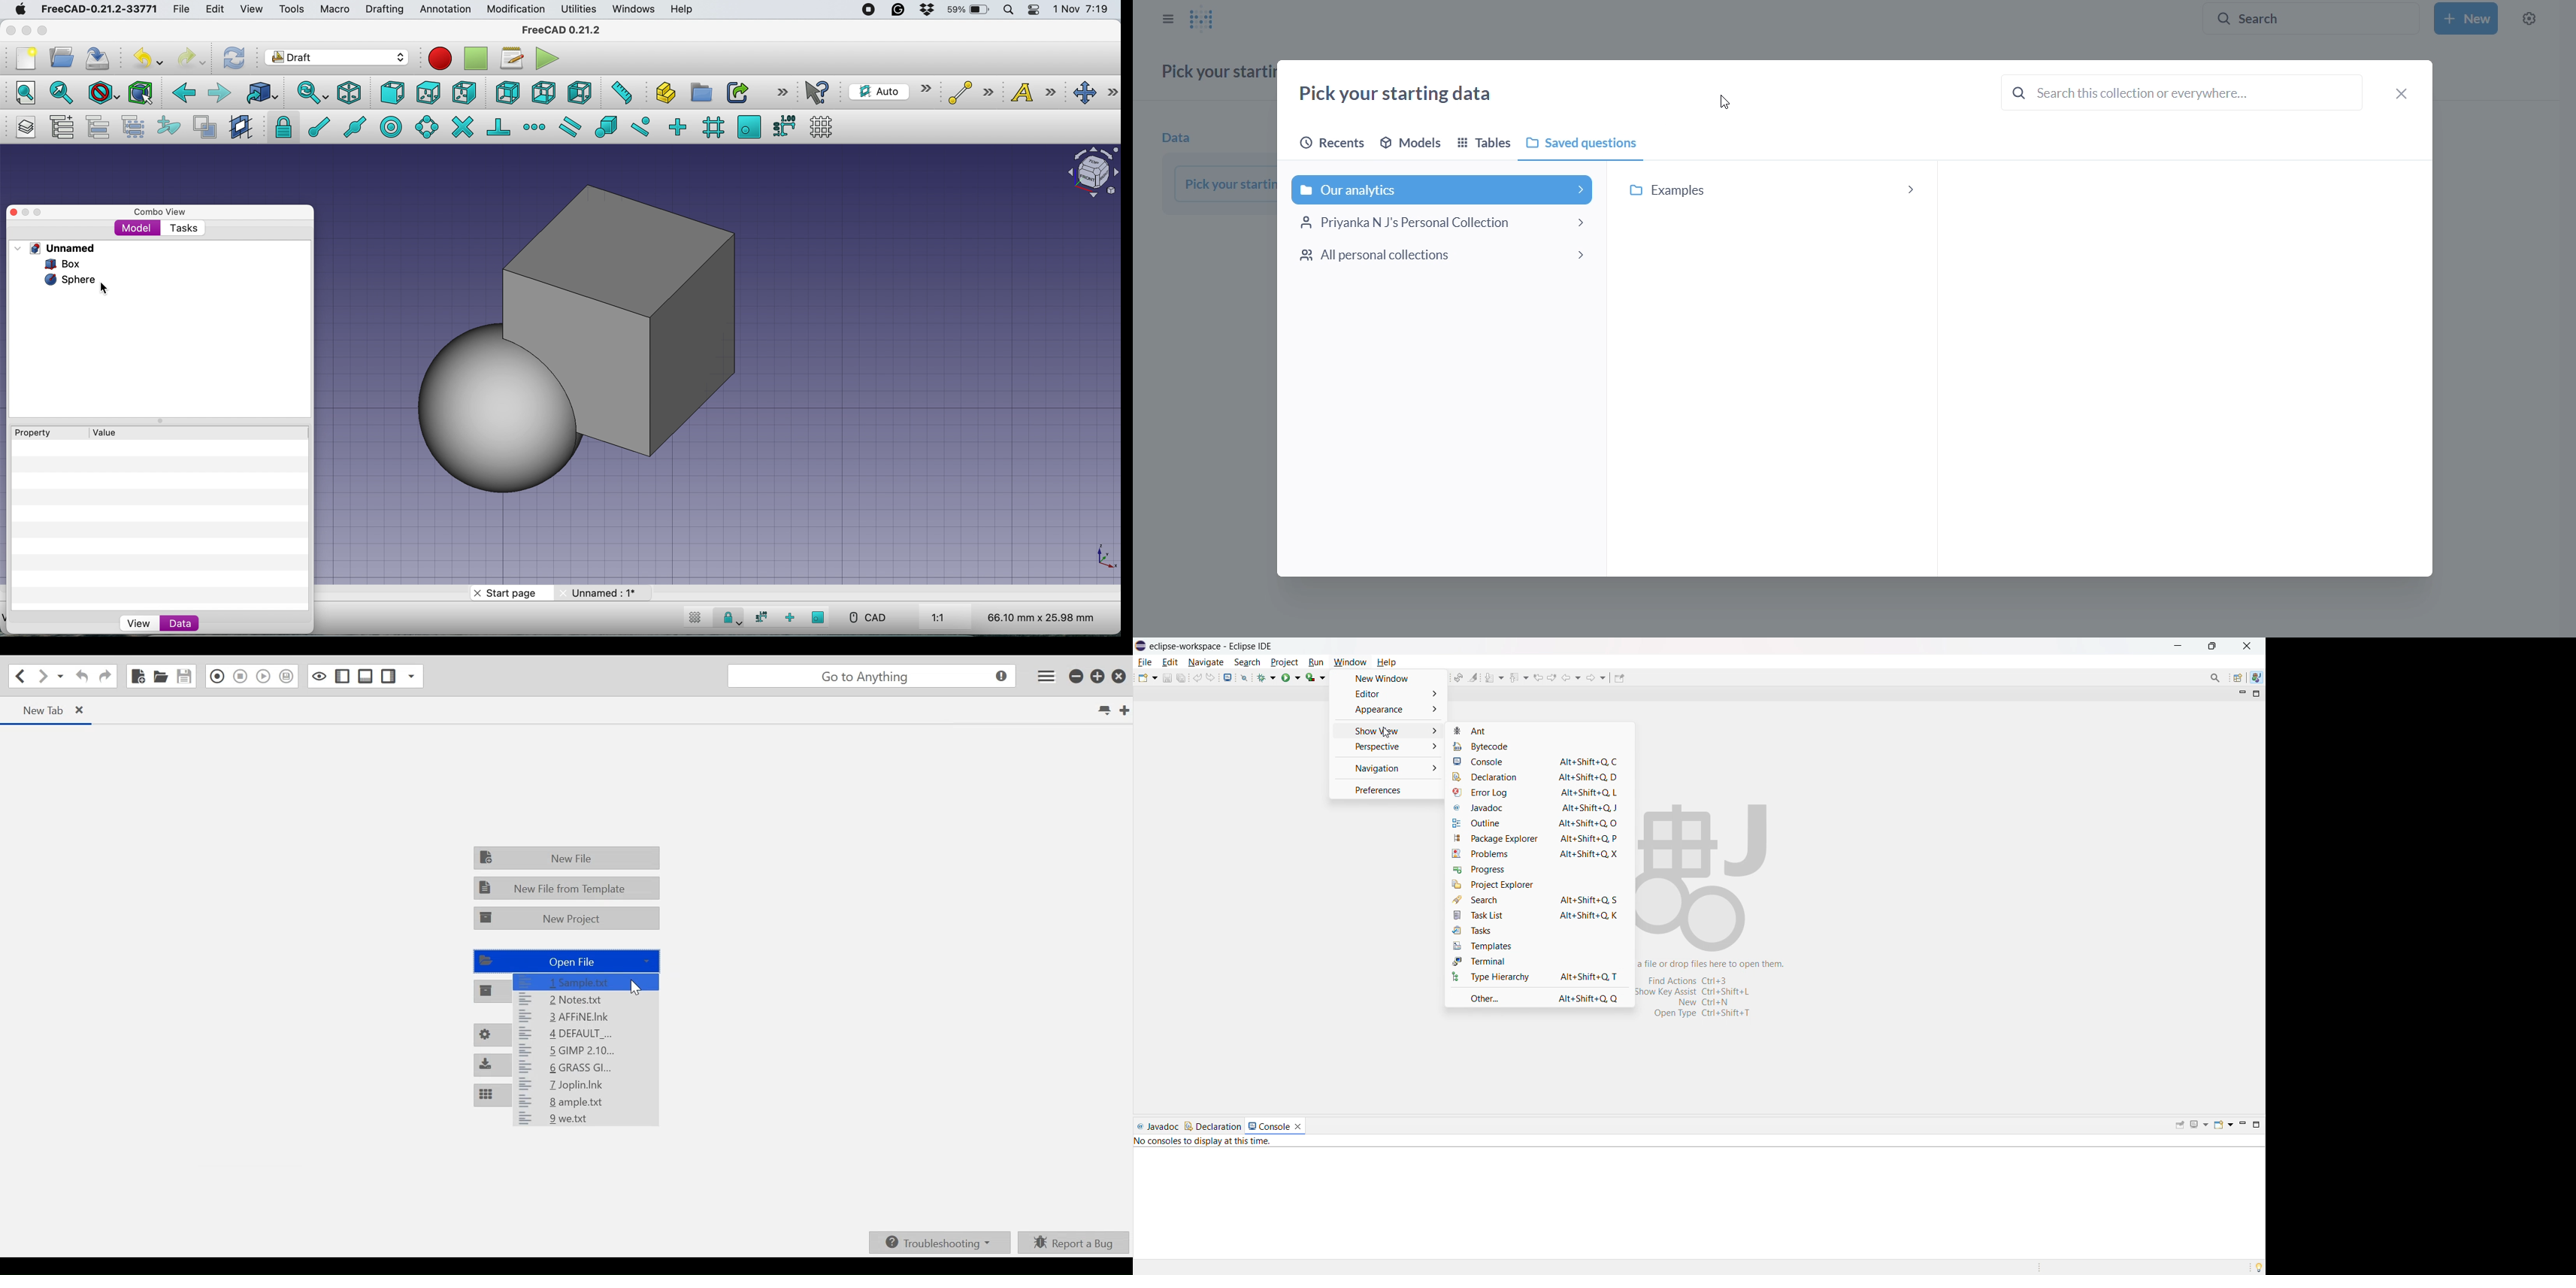 The image size is (2576, 1288). What do you see at coordinates (65, 57) in the screenshot?
I see `open` at bounding box center [65, 57].